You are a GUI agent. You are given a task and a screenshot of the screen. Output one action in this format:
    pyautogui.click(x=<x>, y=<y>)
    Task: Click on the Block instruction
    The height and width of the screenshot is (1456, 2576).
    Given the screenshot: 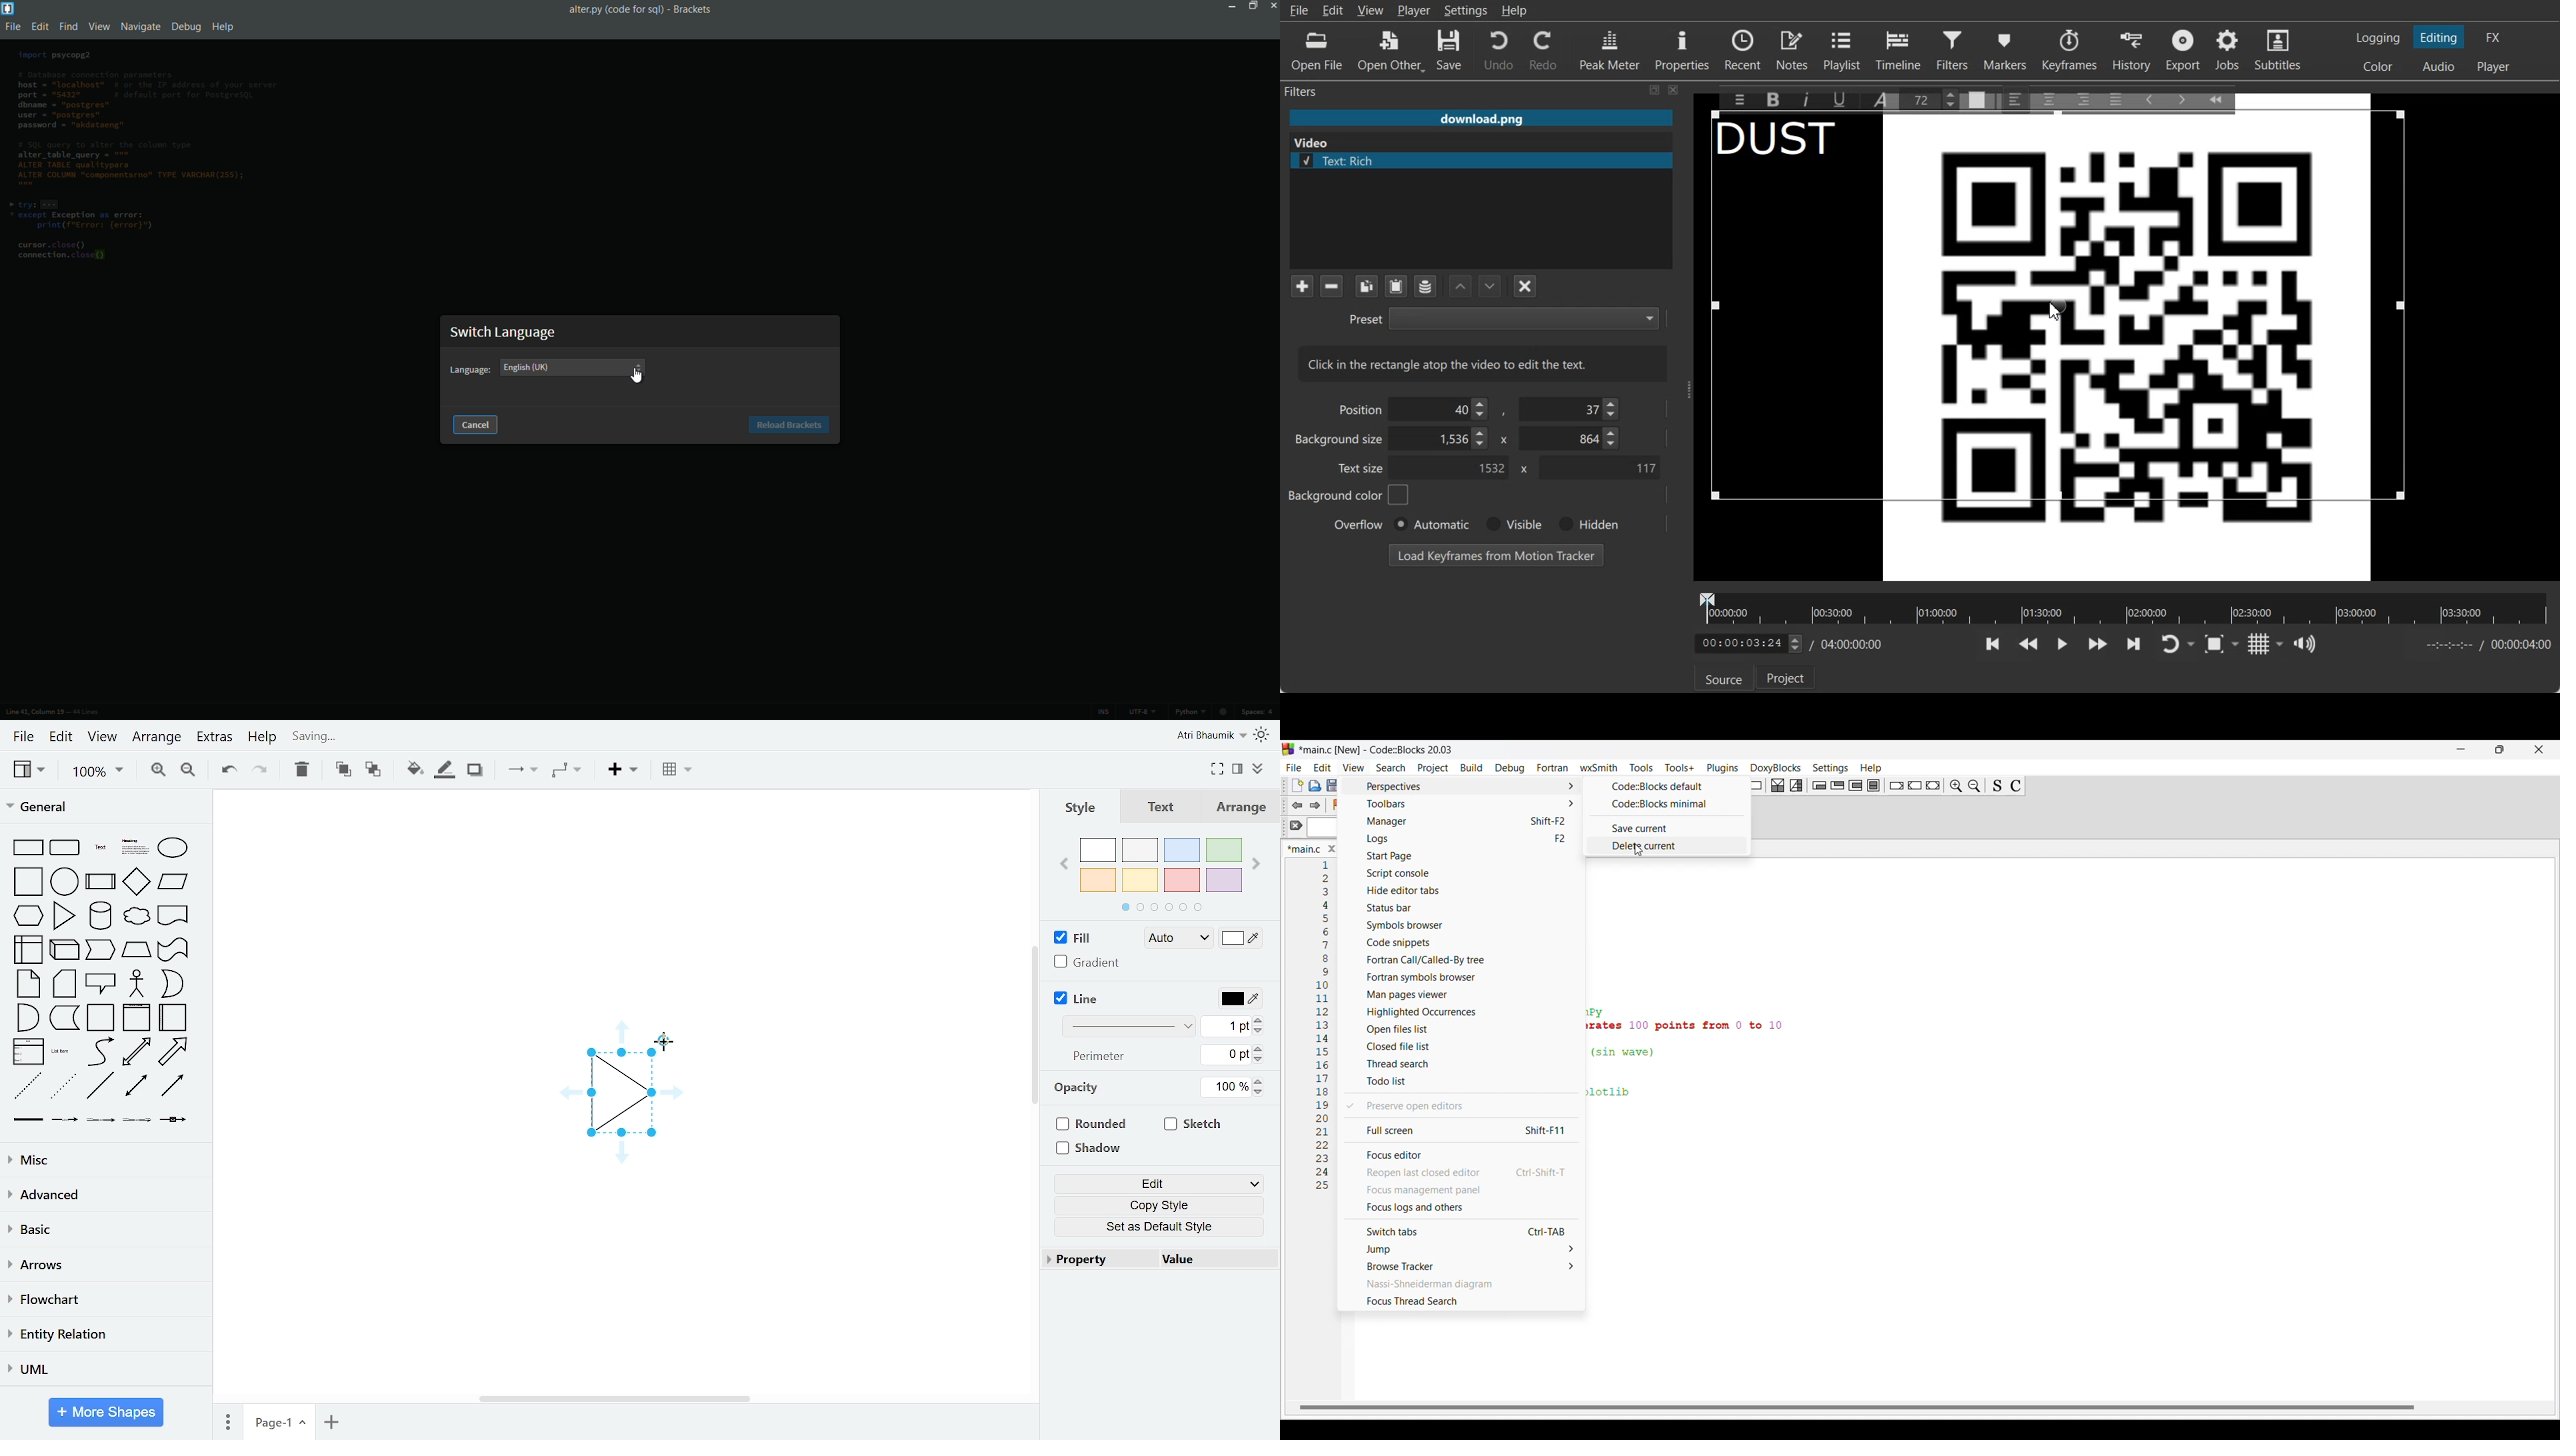 What is the action you would take?
    pyautogui.click(x=1873, y=785)
    